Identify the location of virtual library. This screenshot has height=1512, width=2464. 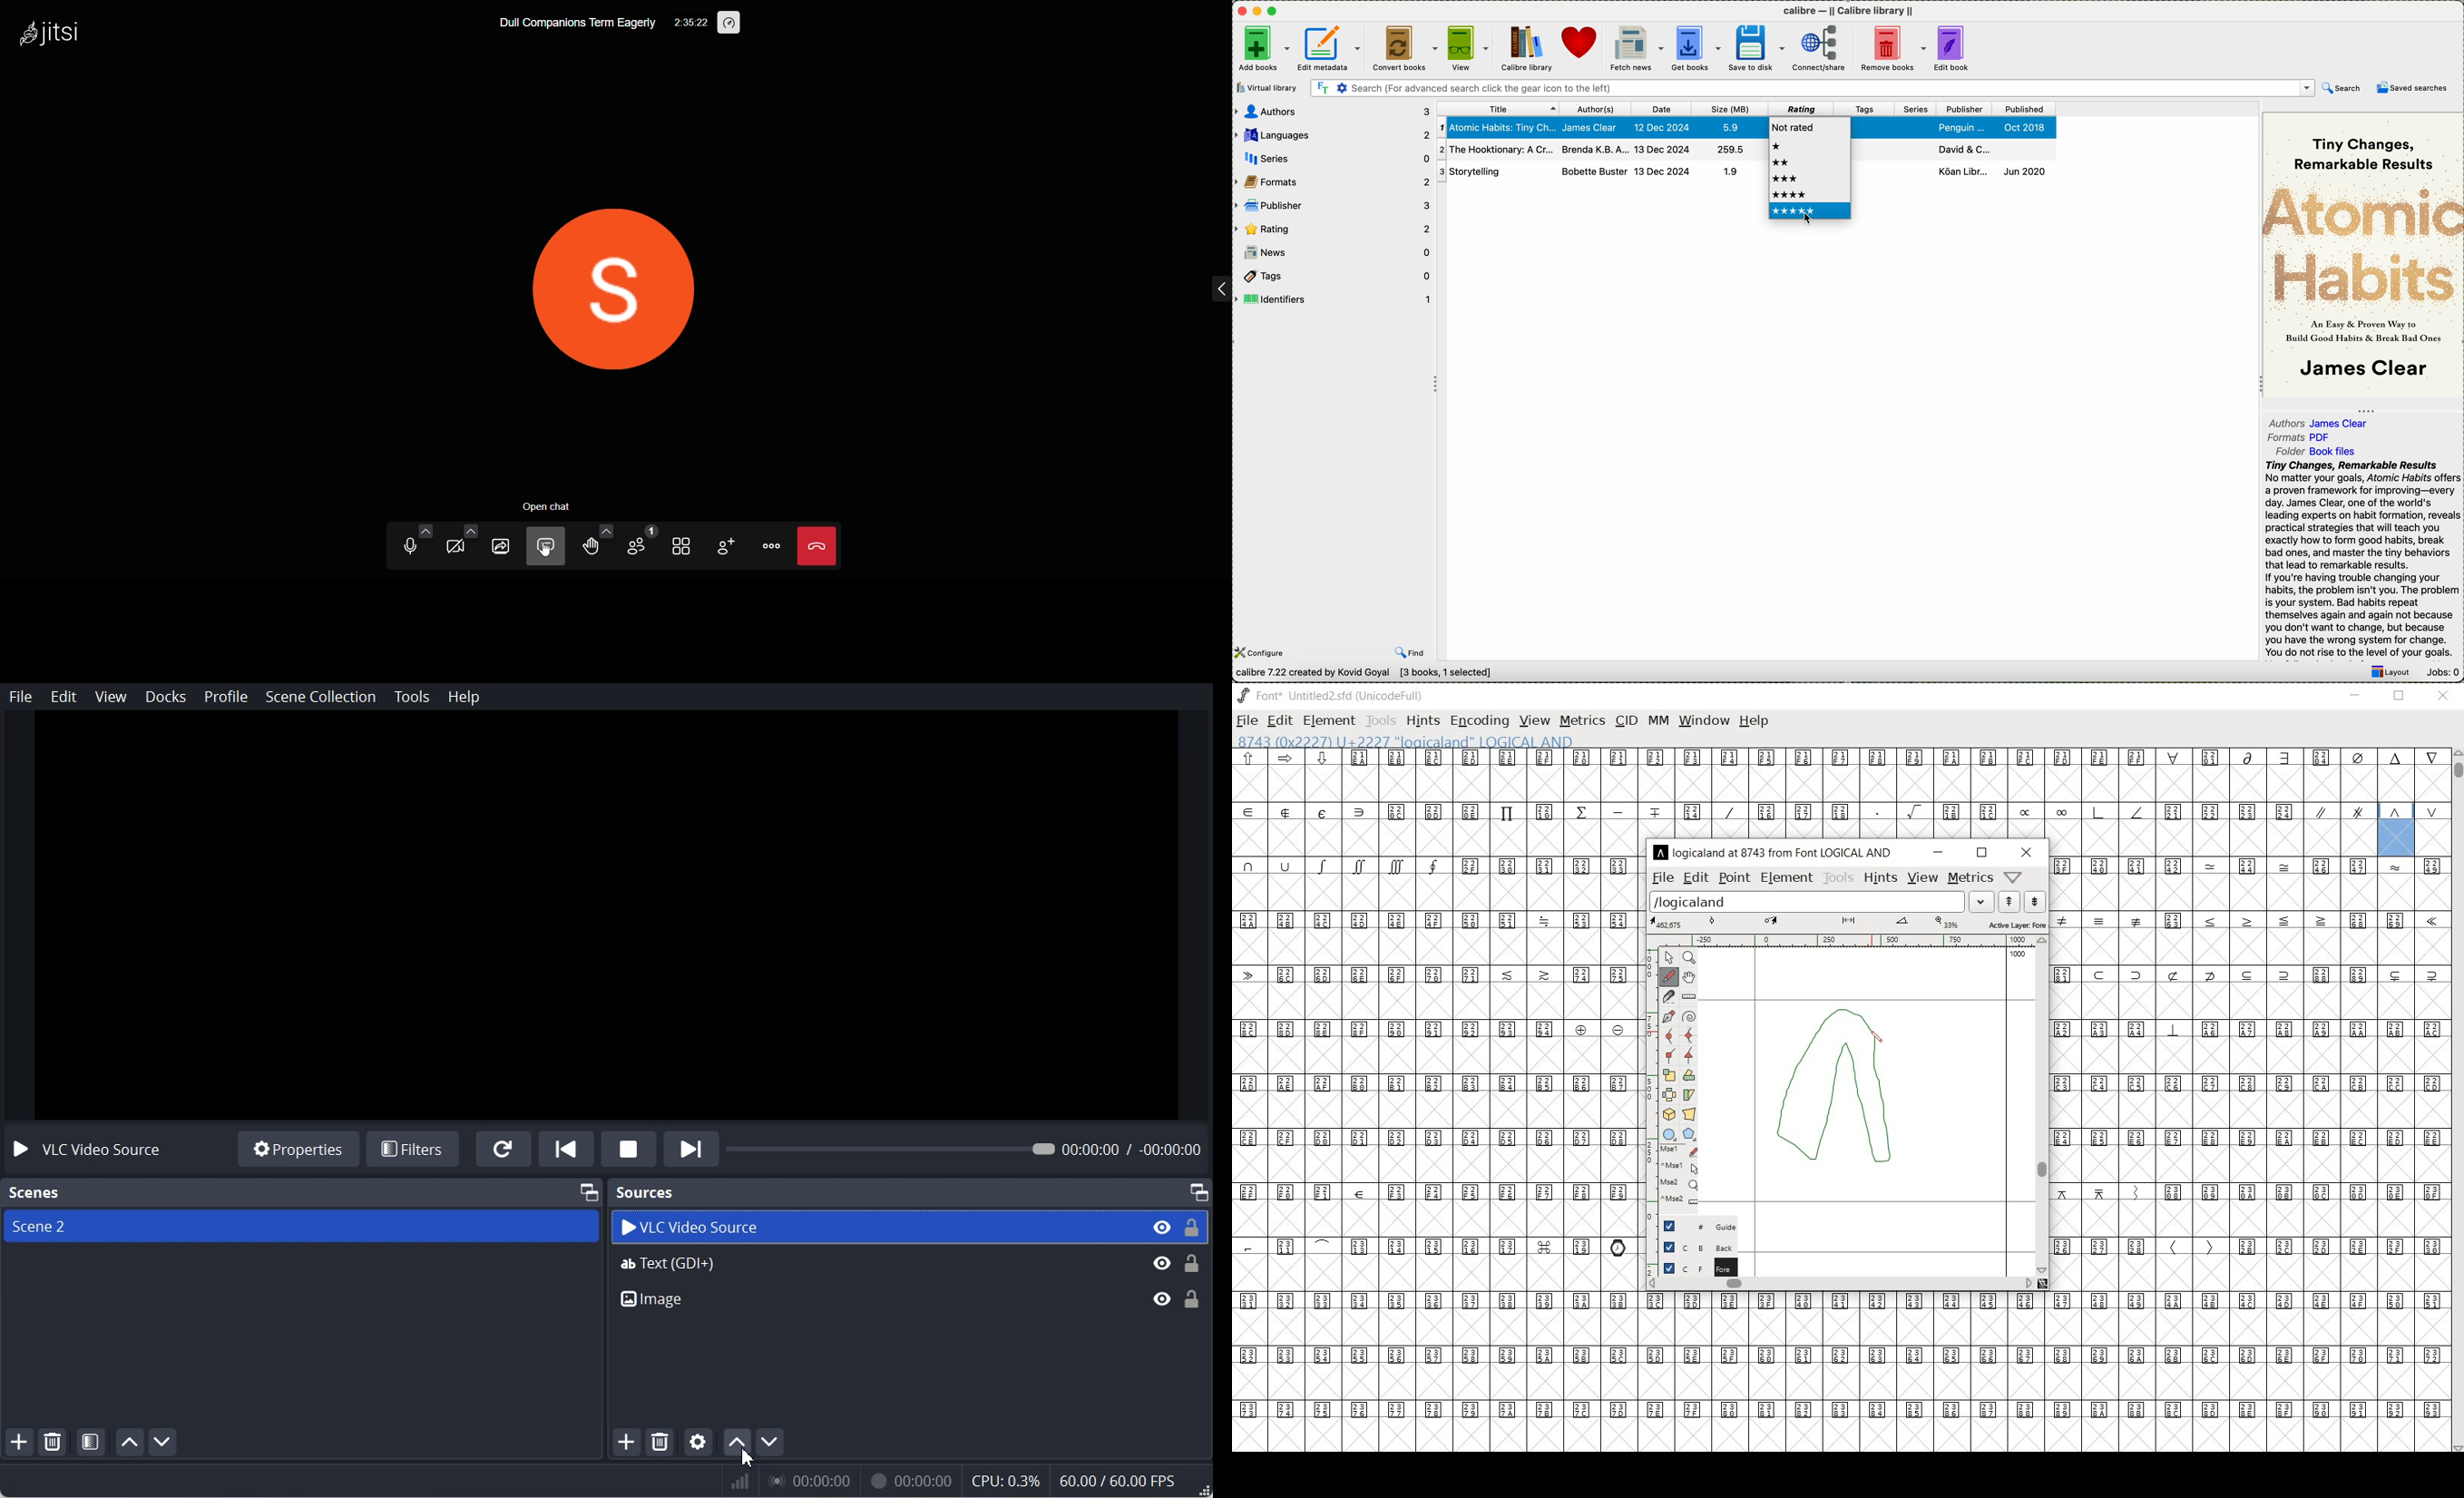
(1270, 87).